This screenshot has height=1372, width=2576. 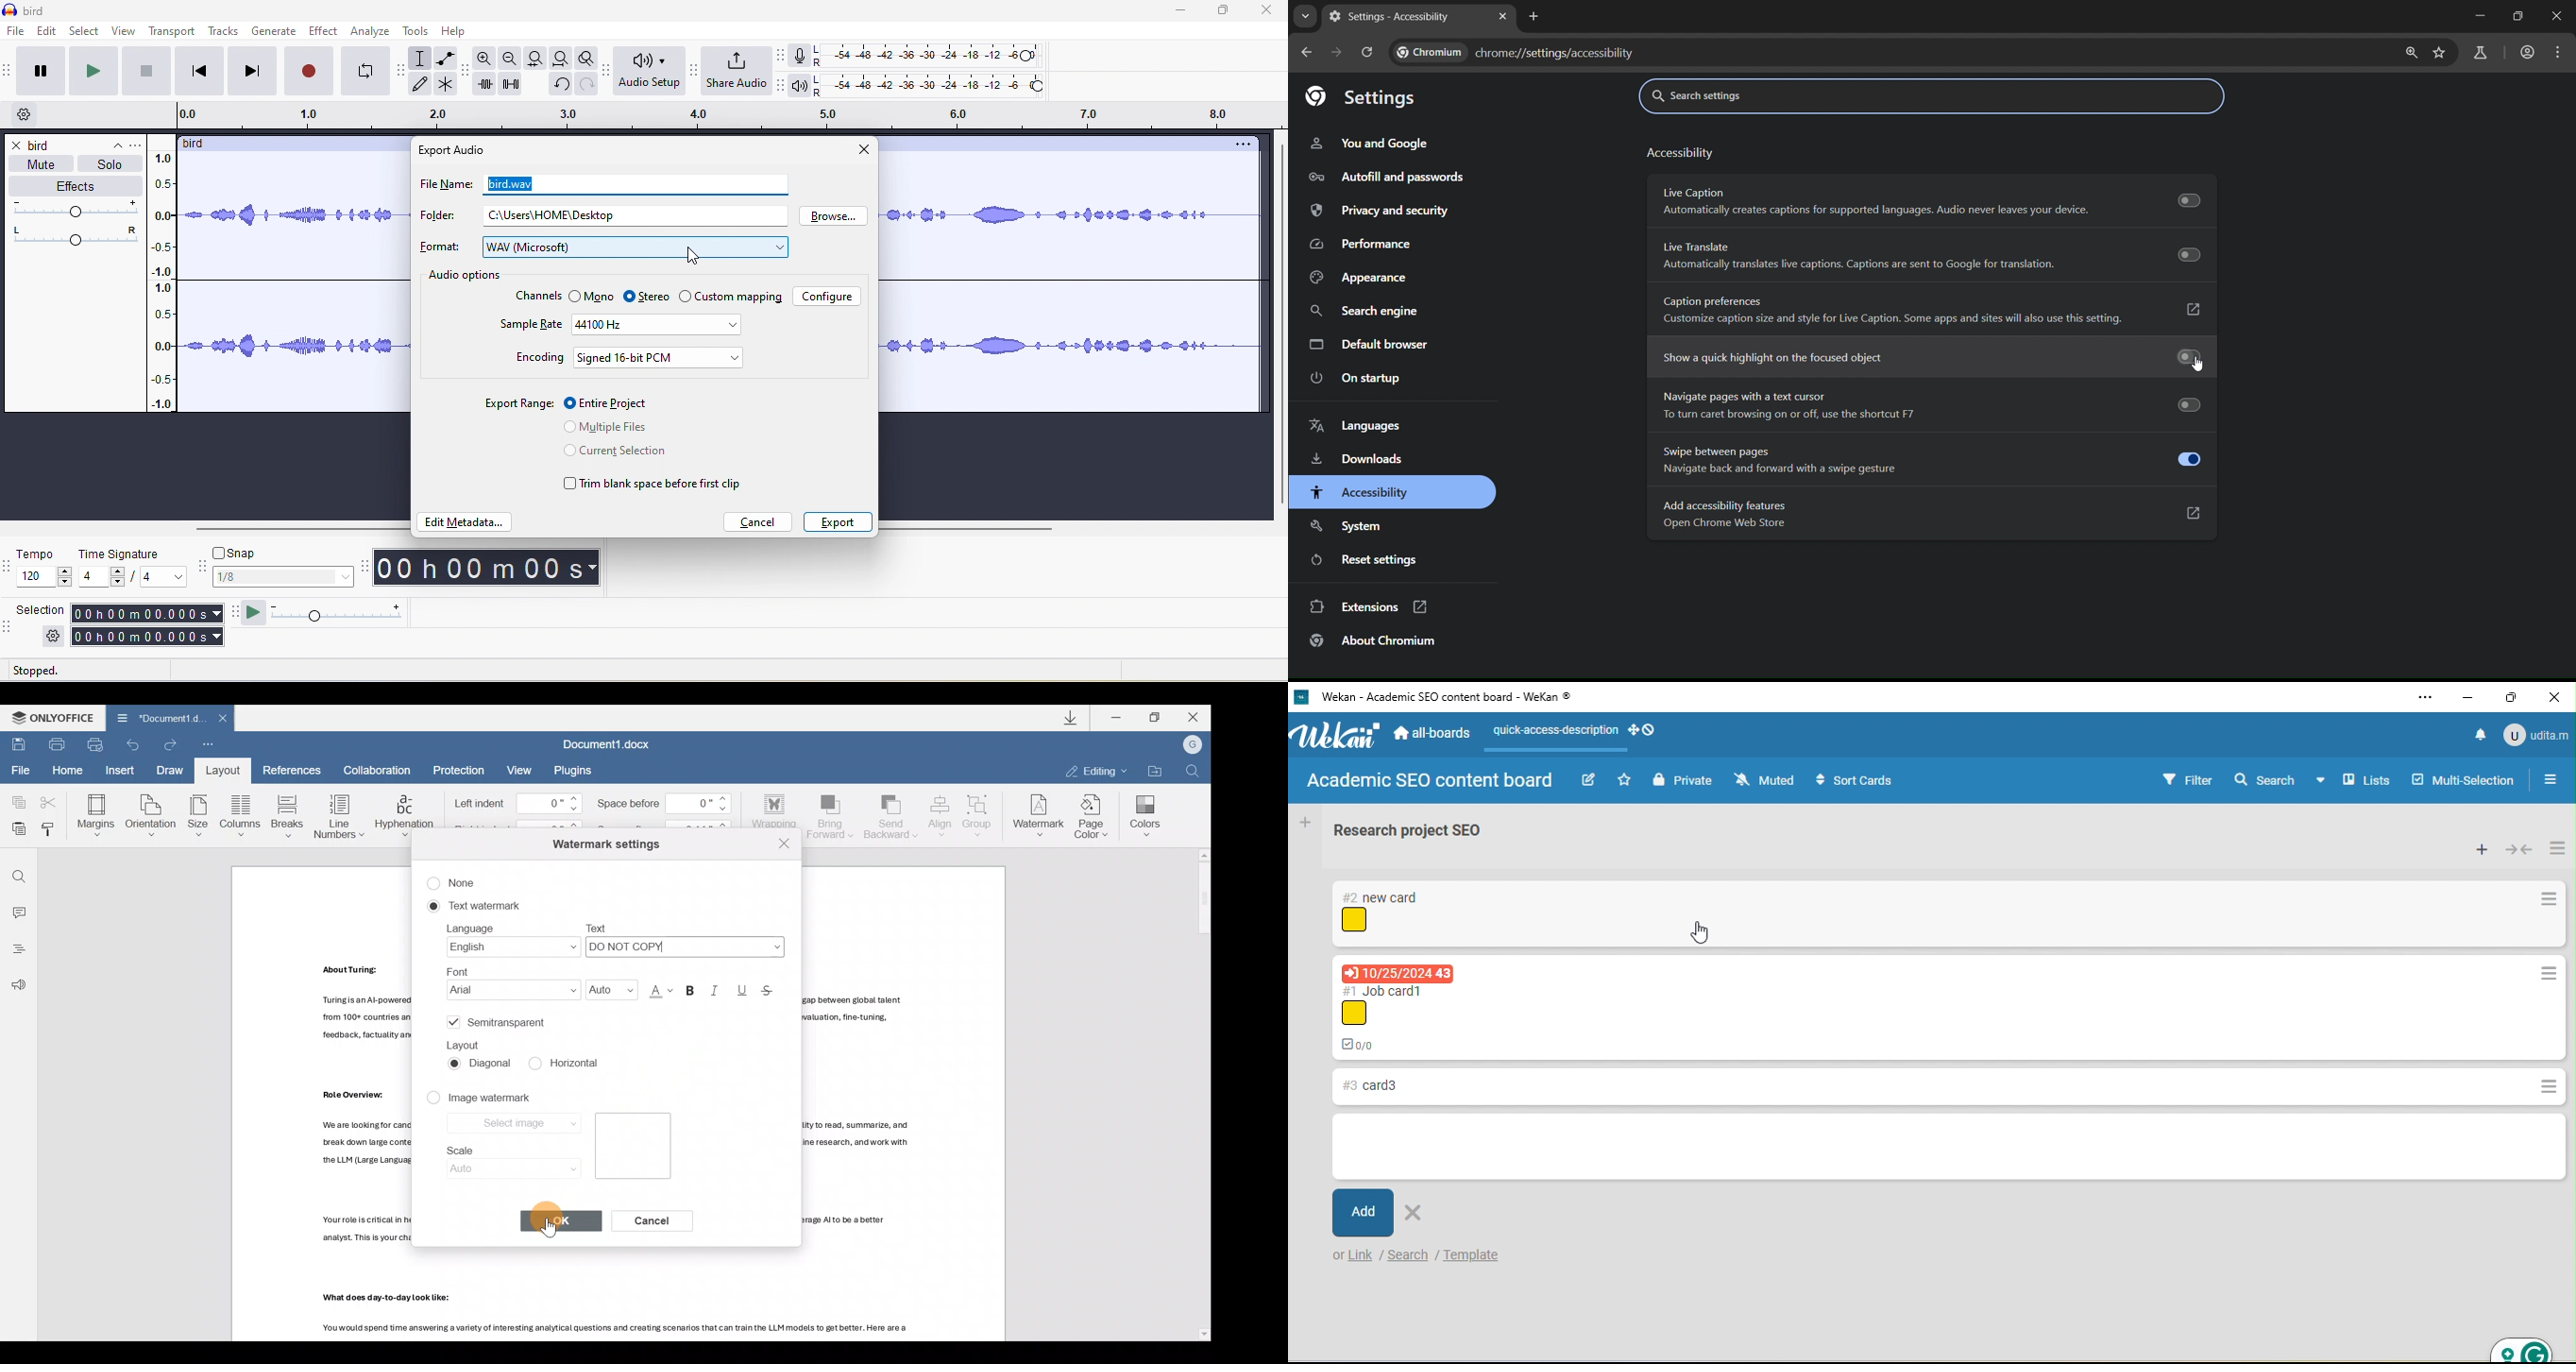 I want to click on 0/0, so click(x=1364, y=1043).